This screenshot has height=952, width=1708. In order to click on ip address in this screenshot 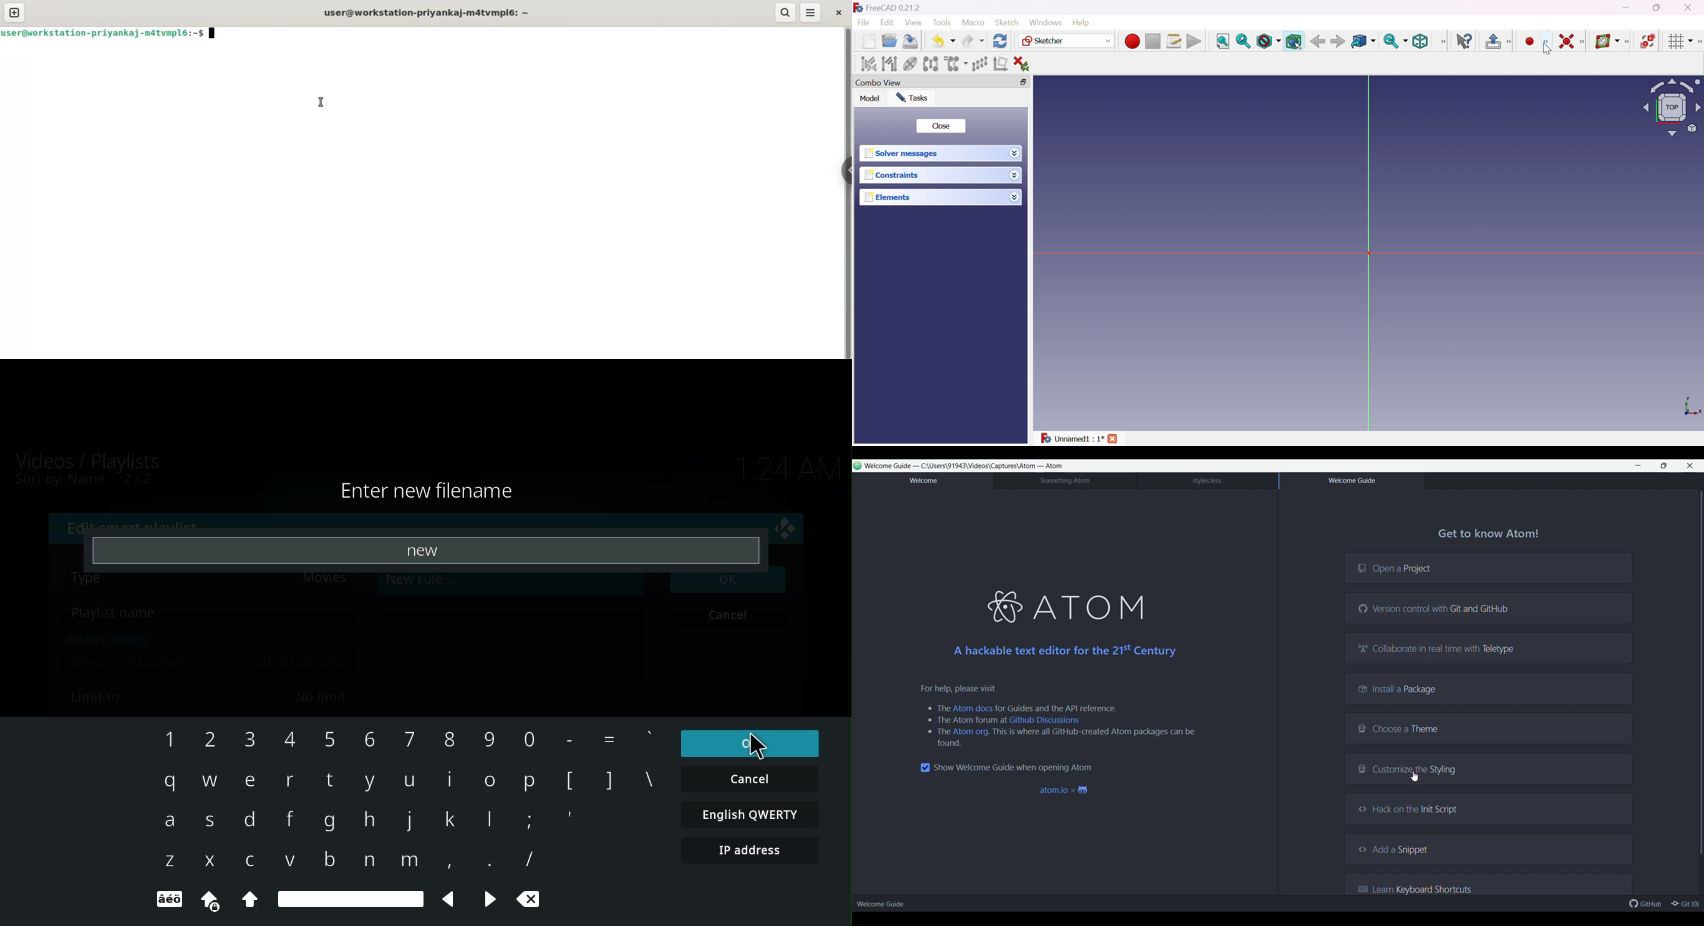, I will do `click(751, 851)`.